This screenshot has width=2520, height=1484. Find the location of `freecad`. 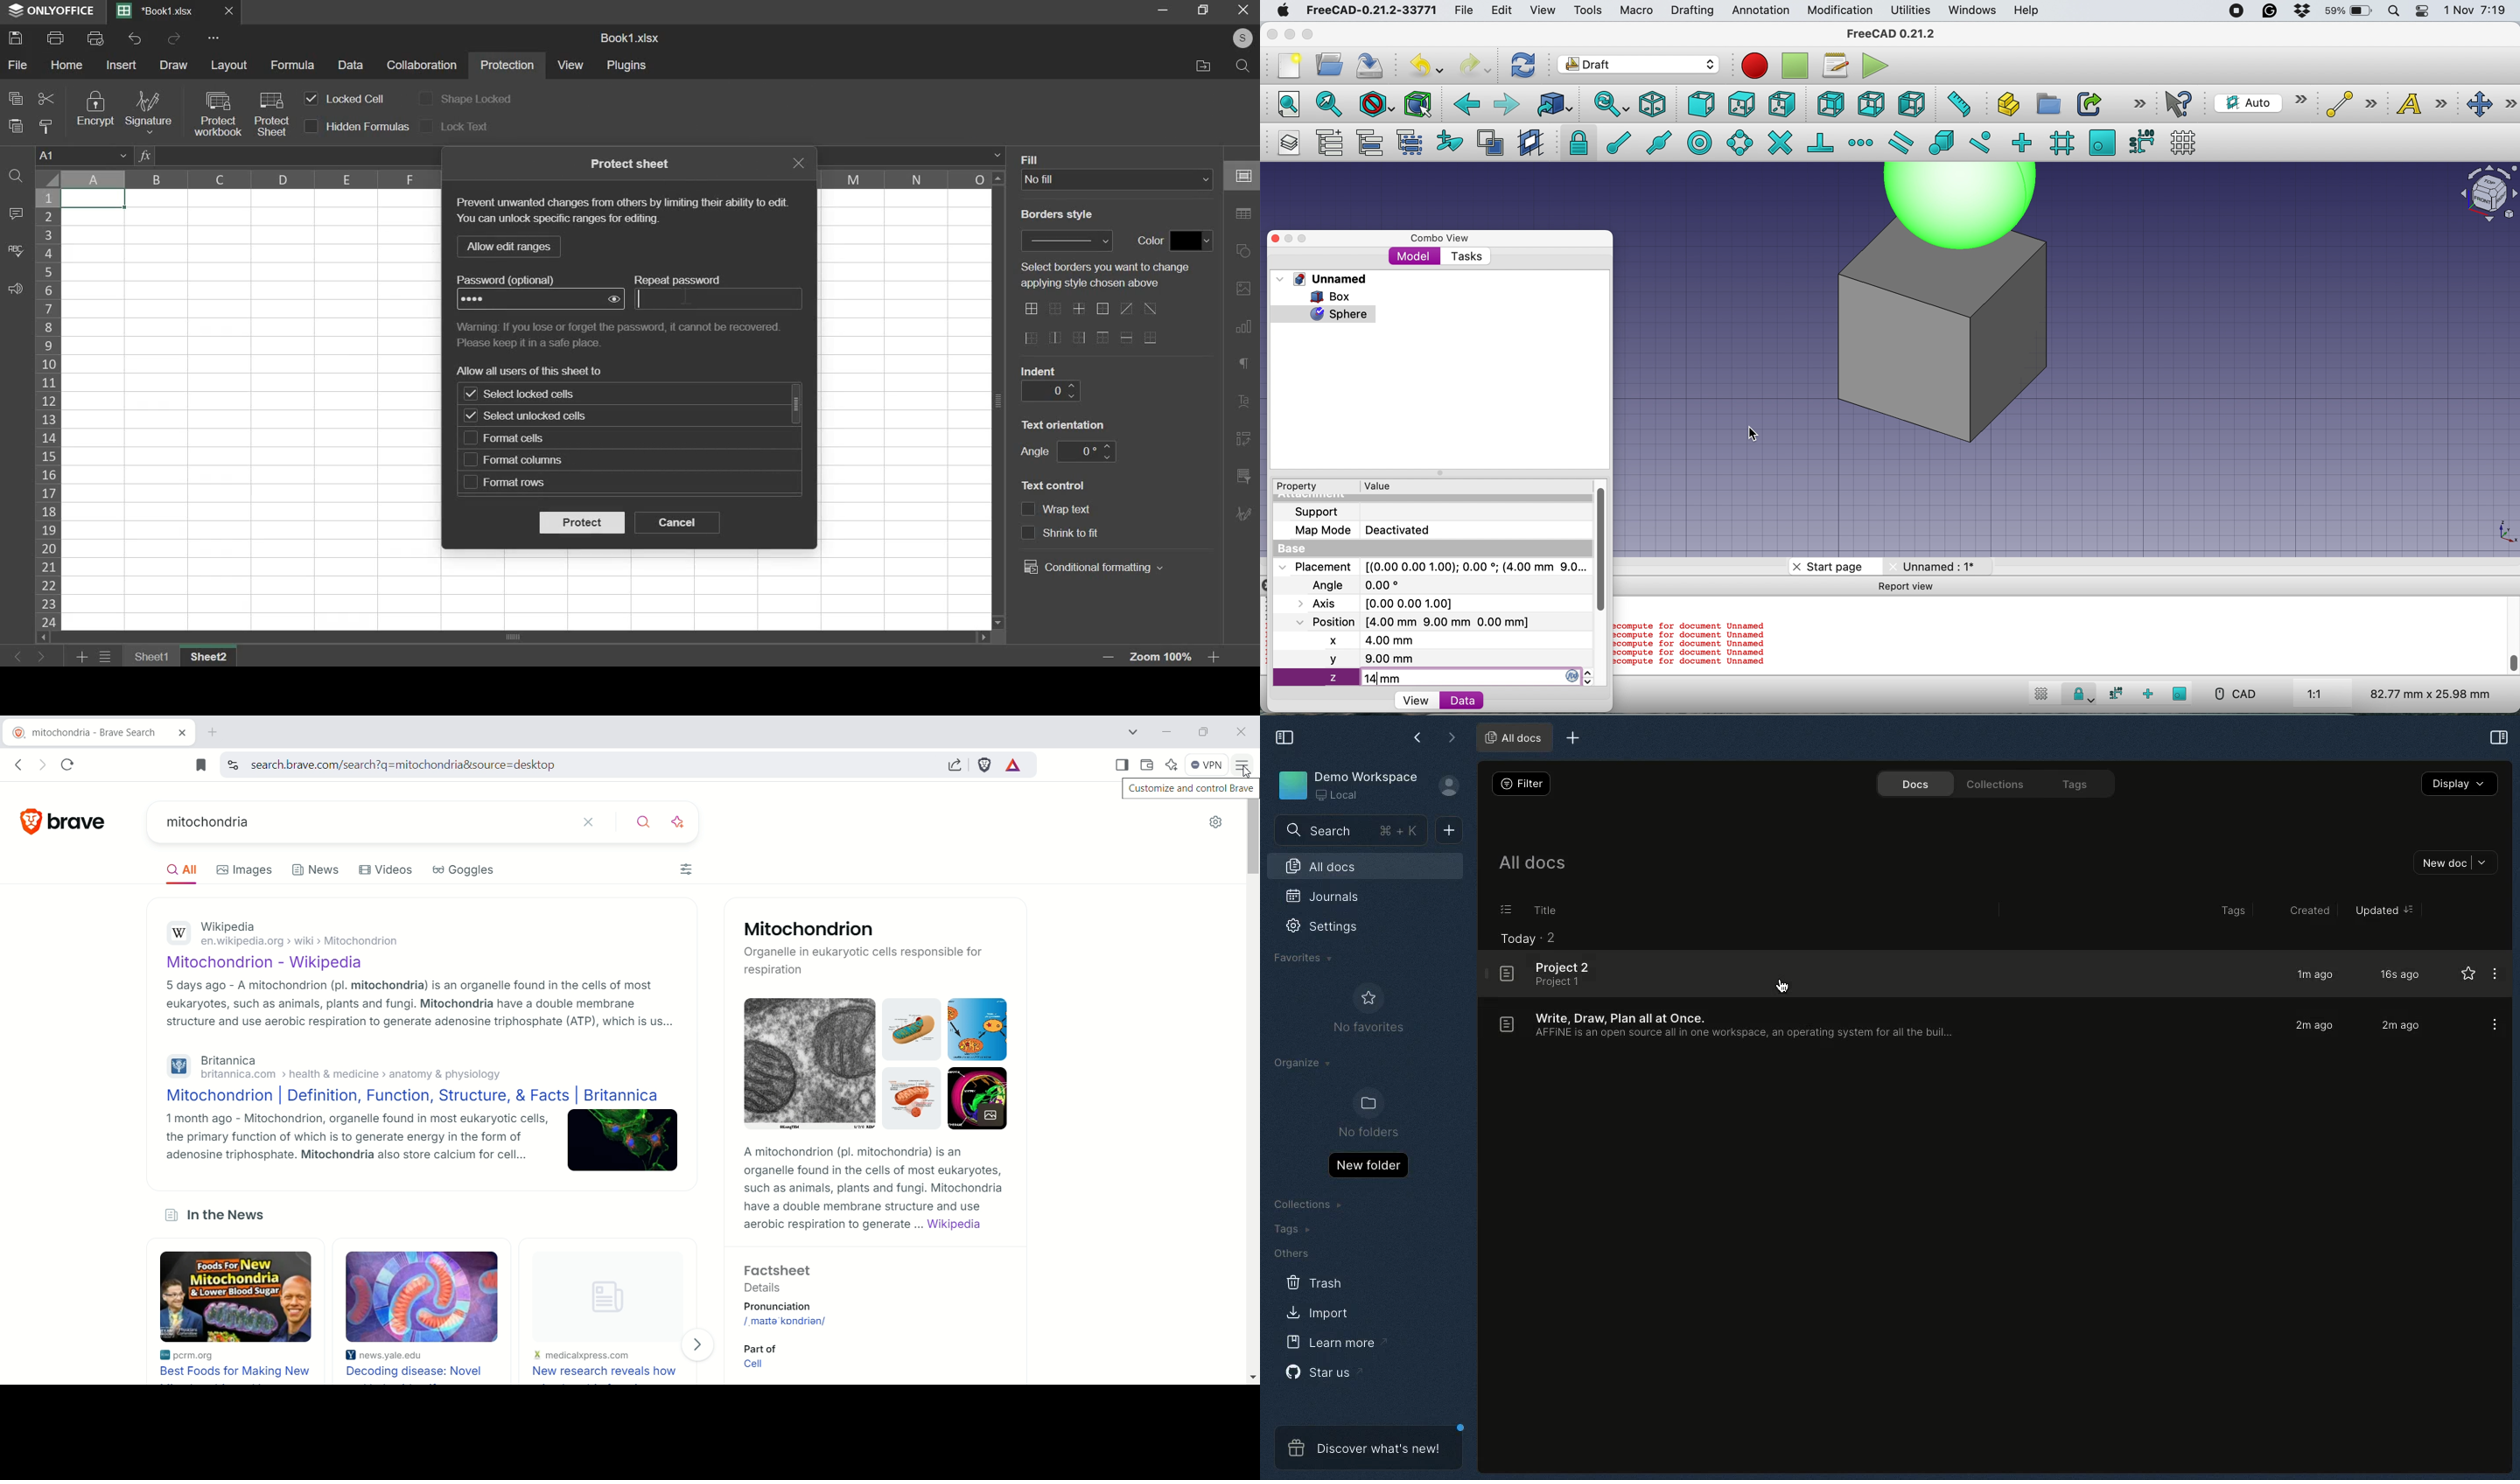

freecad is located at coordinates (1898, 33).